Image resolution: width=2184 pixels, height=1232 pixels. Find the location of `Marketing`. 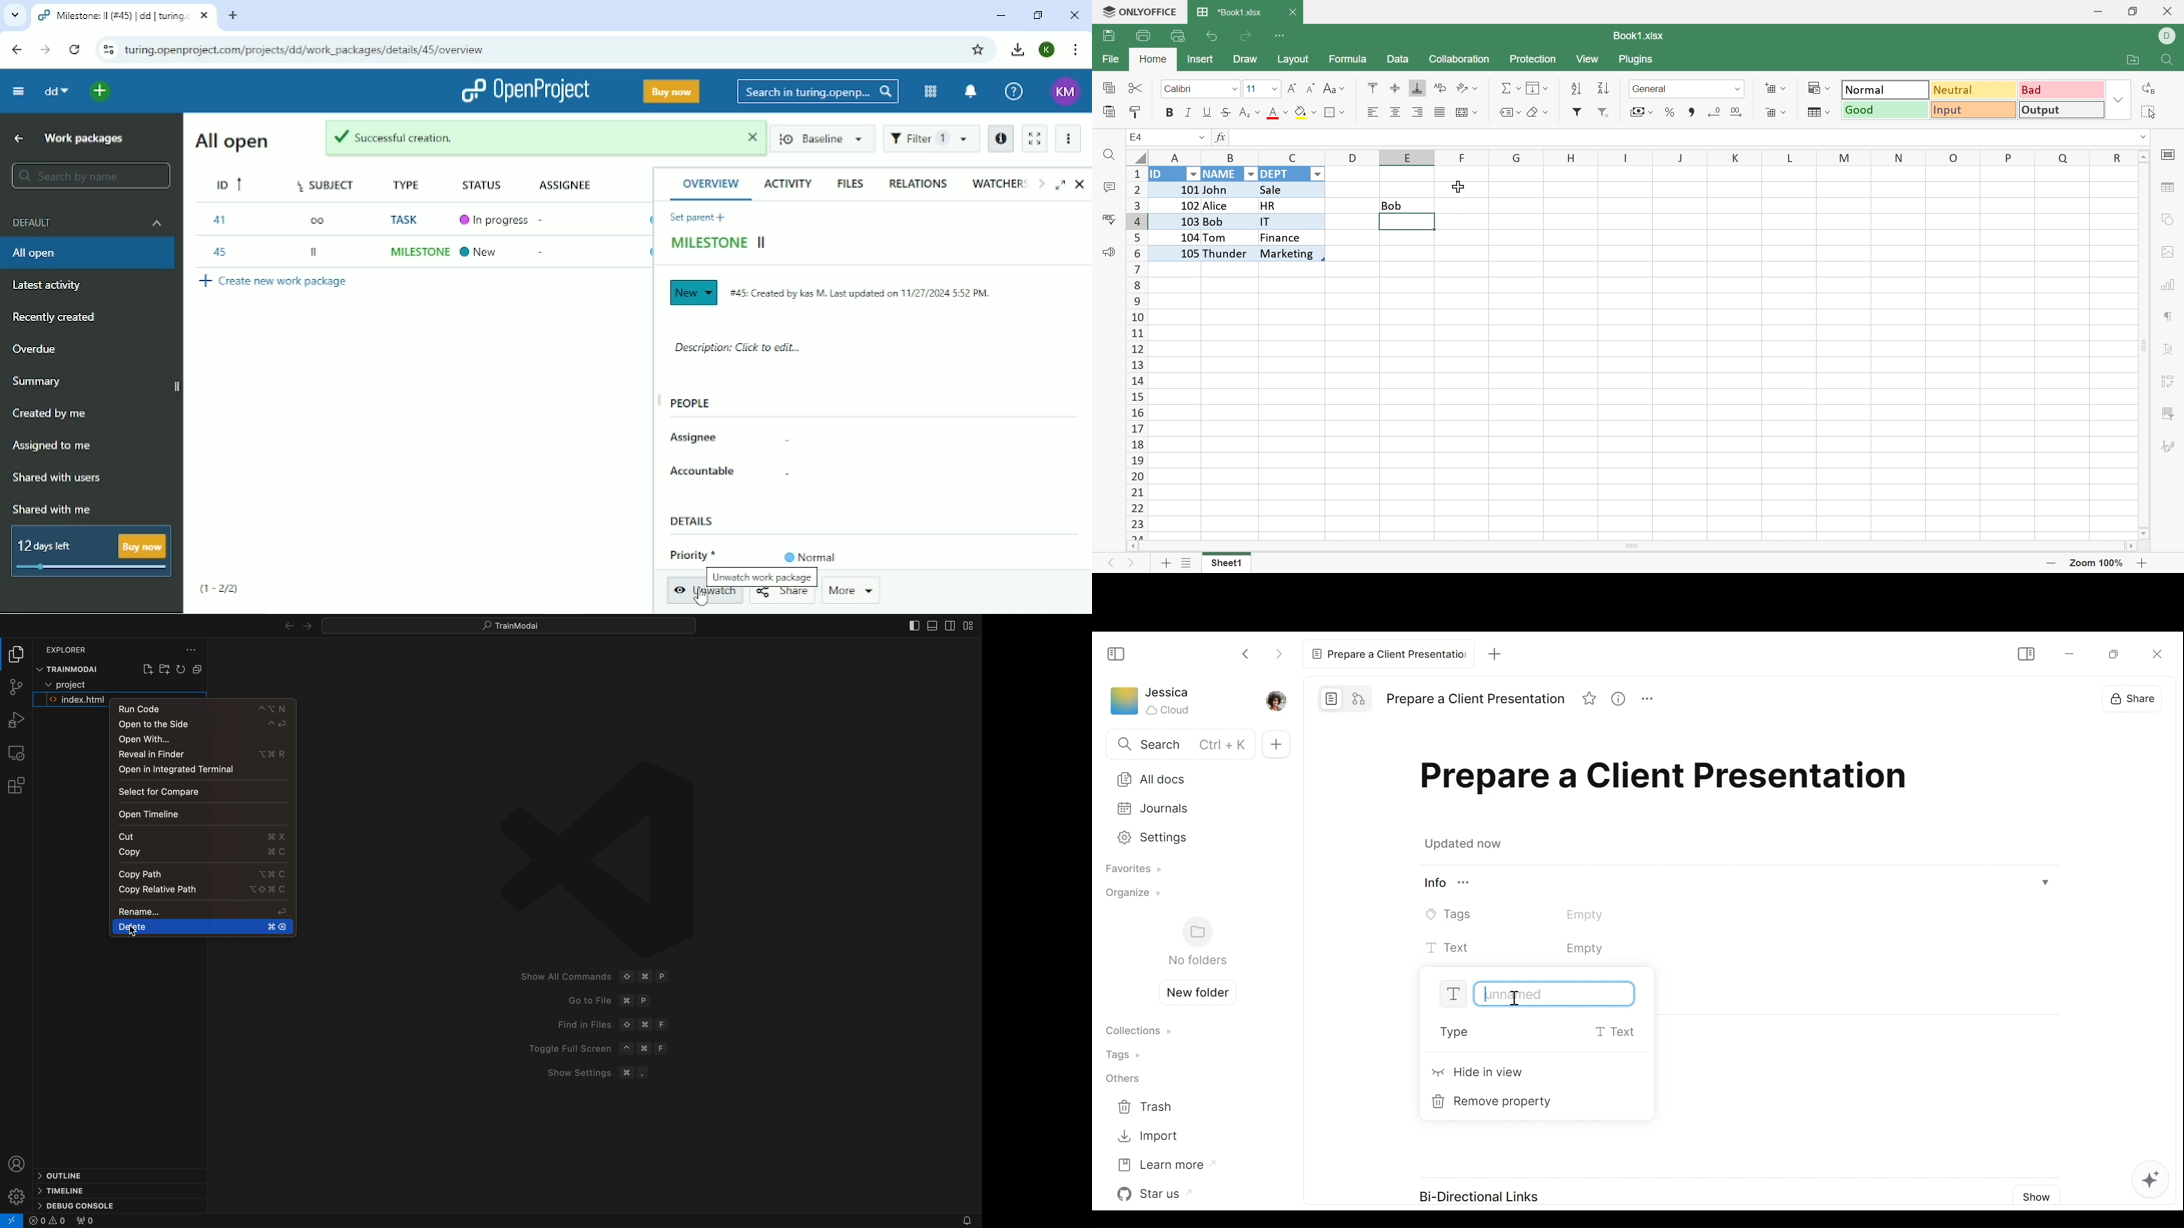

Marketing is located at coordinates (1288, 254).